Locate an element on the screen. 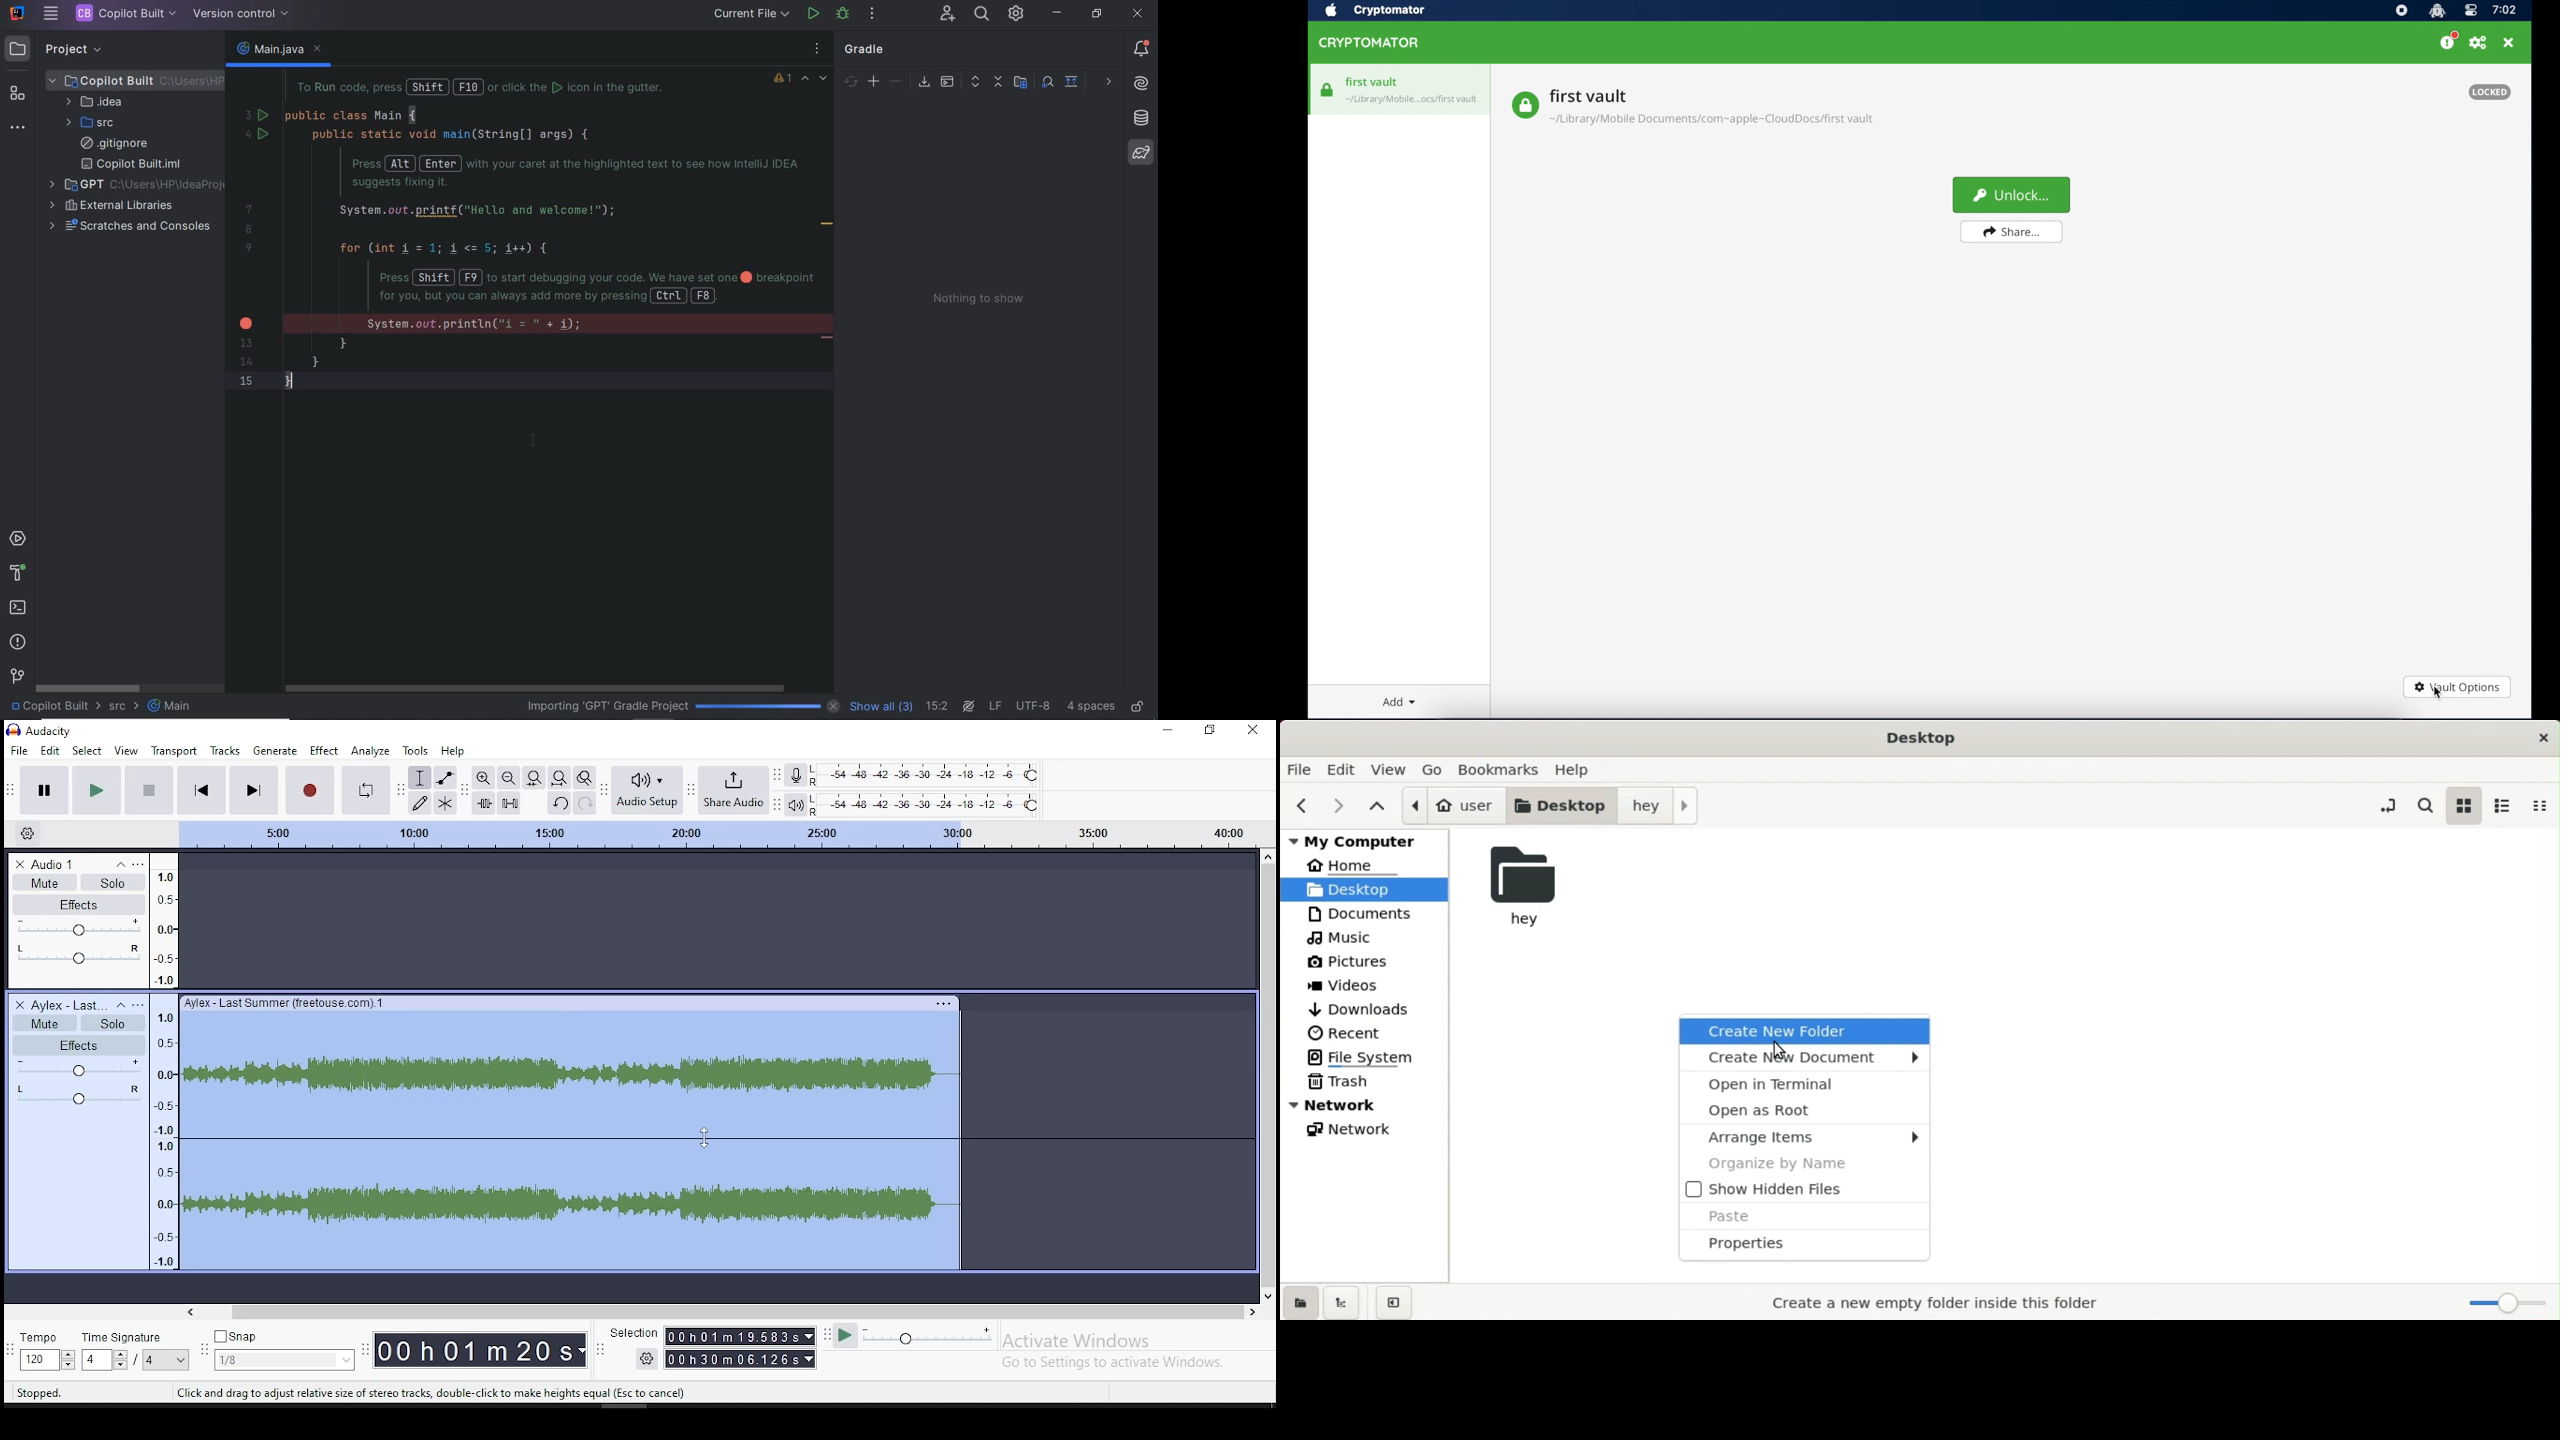 This screenshot has height=1456, width=2576. icon view is located at coordinates (2463, 805).